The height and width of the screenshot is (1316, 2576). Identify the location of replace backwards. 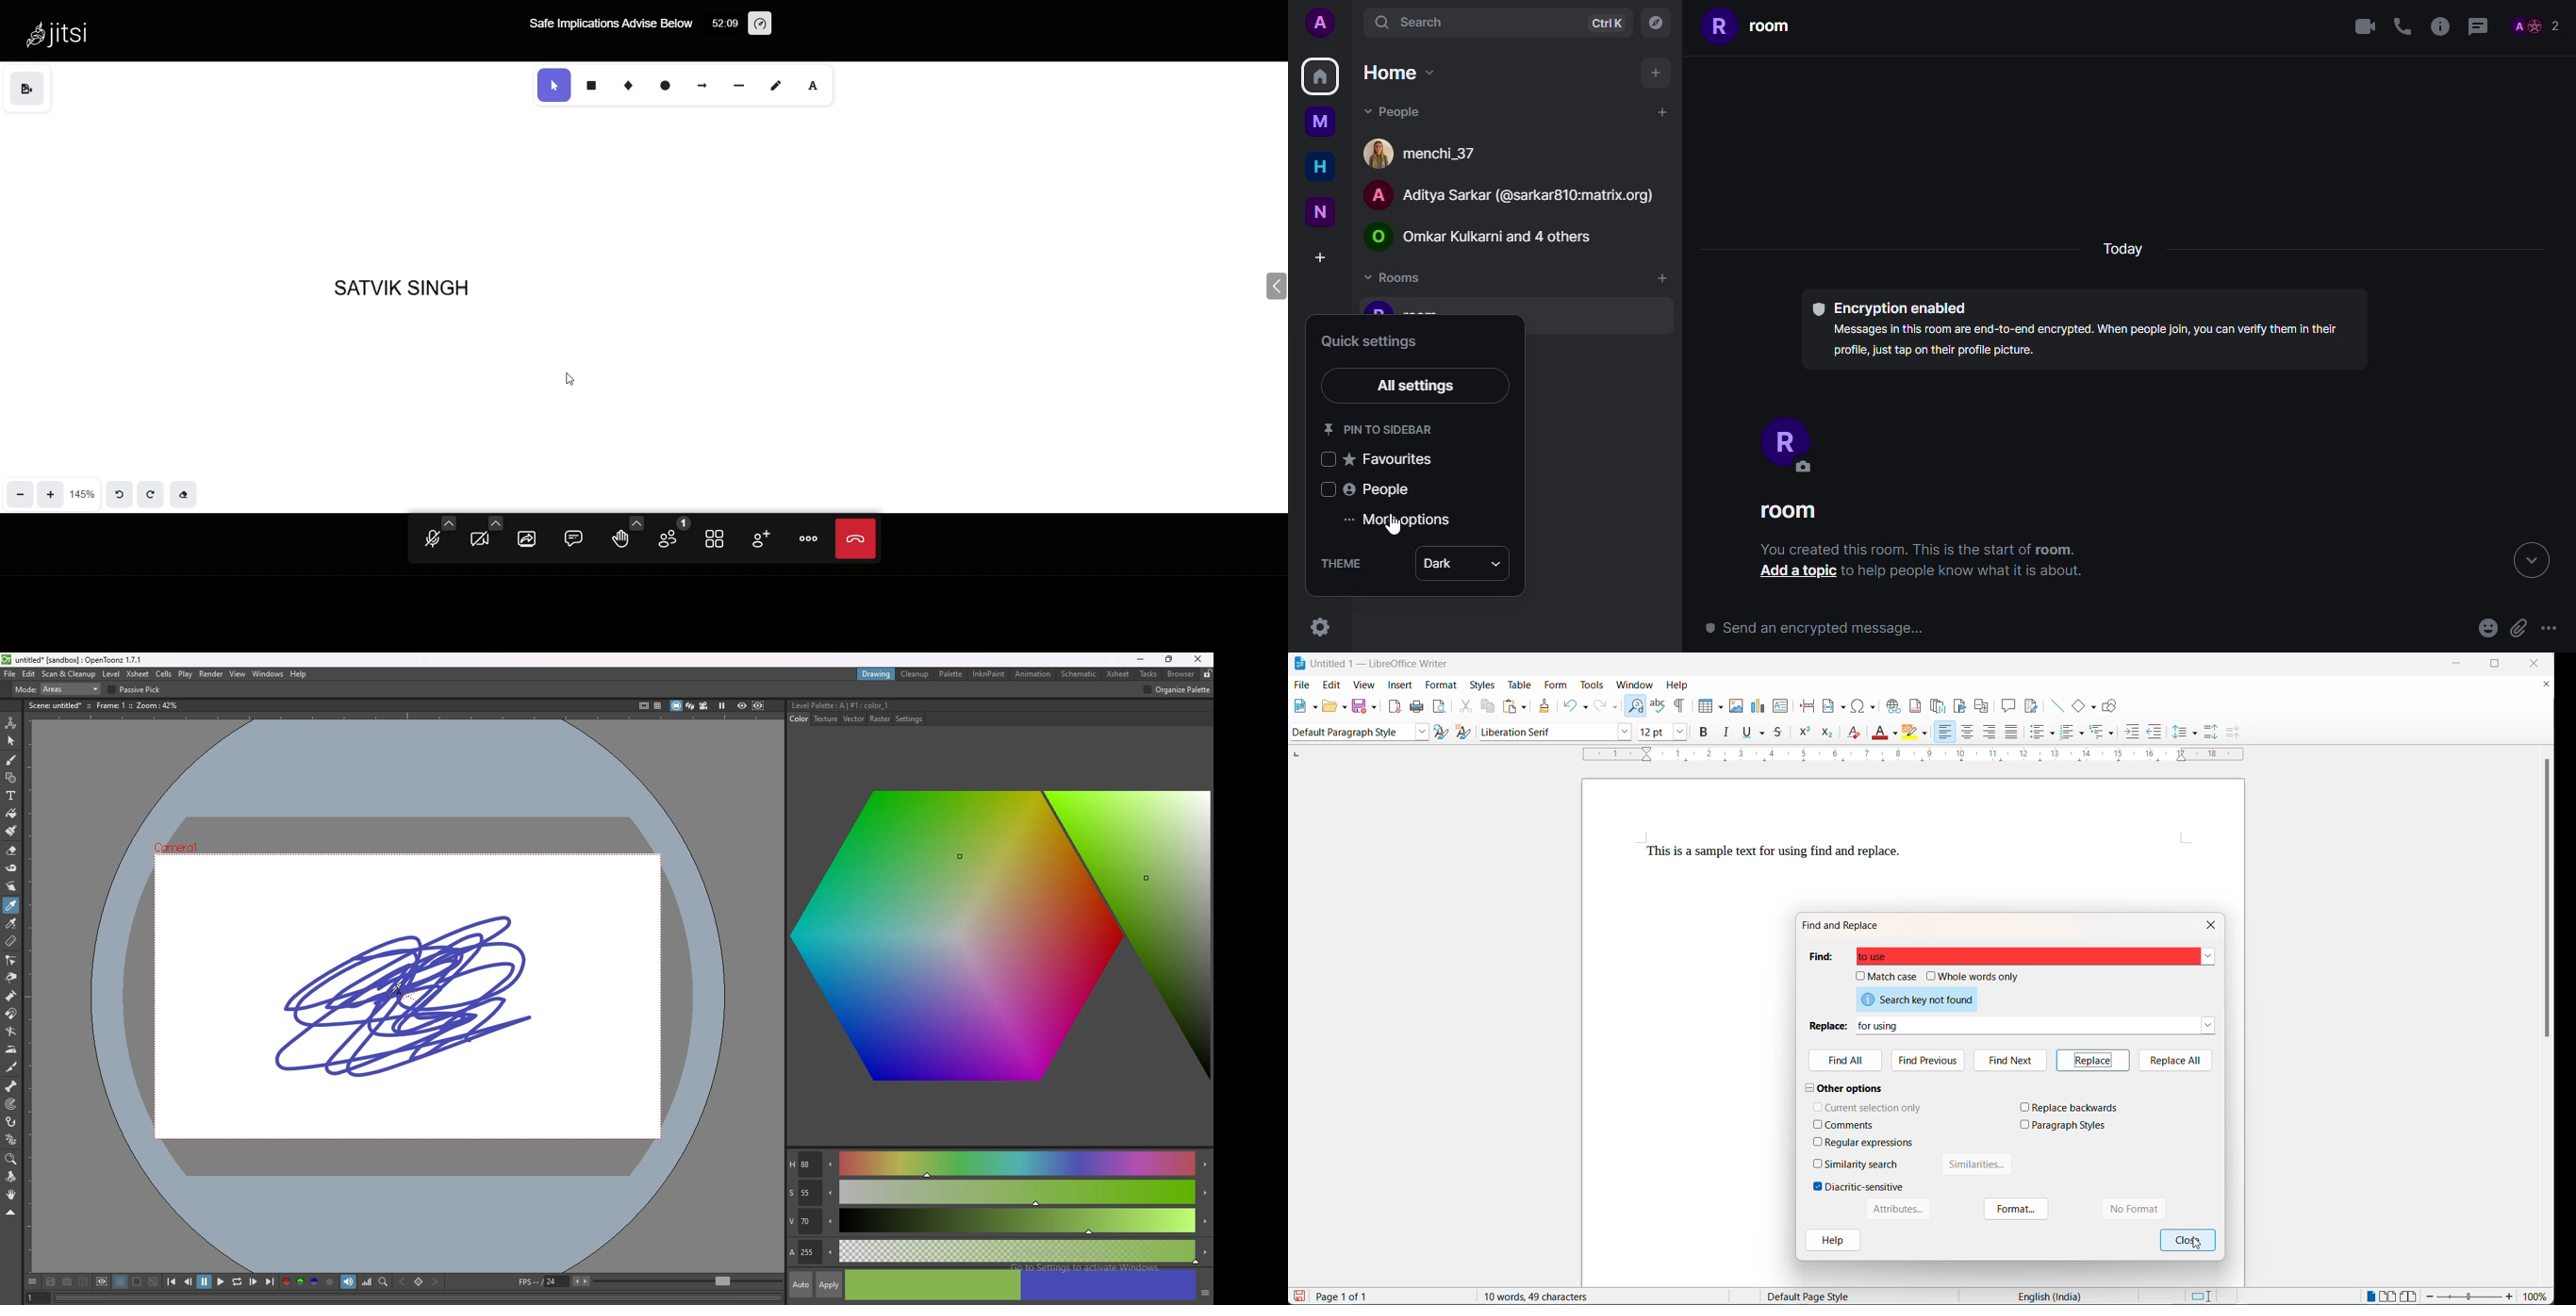
(2076, 1107).